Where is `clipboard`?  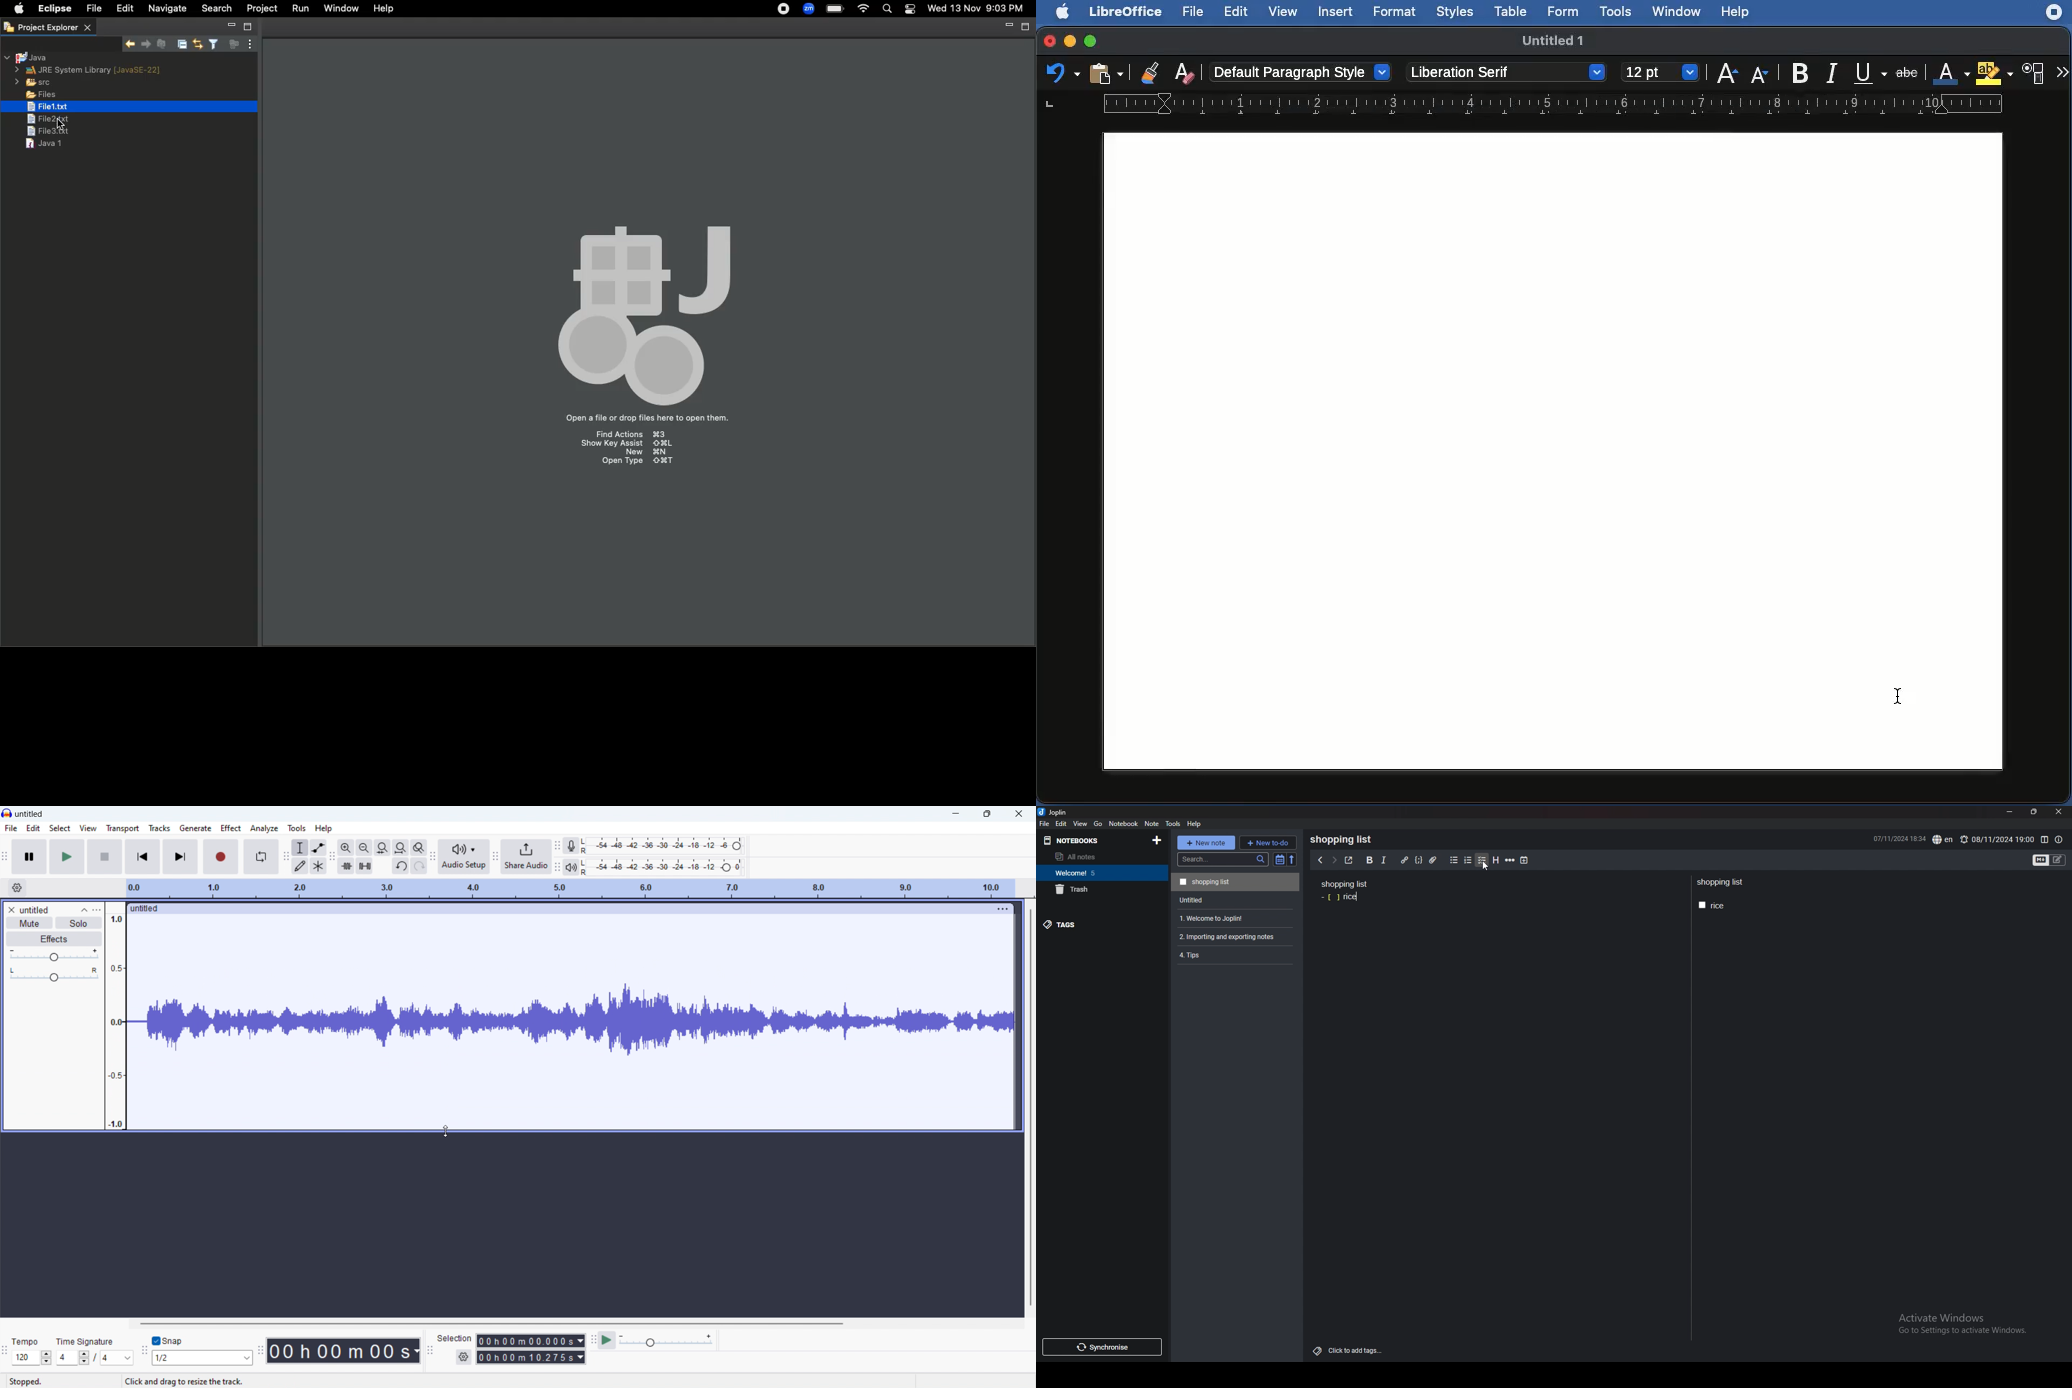
clipboard is located at coordinates (1106, 74).